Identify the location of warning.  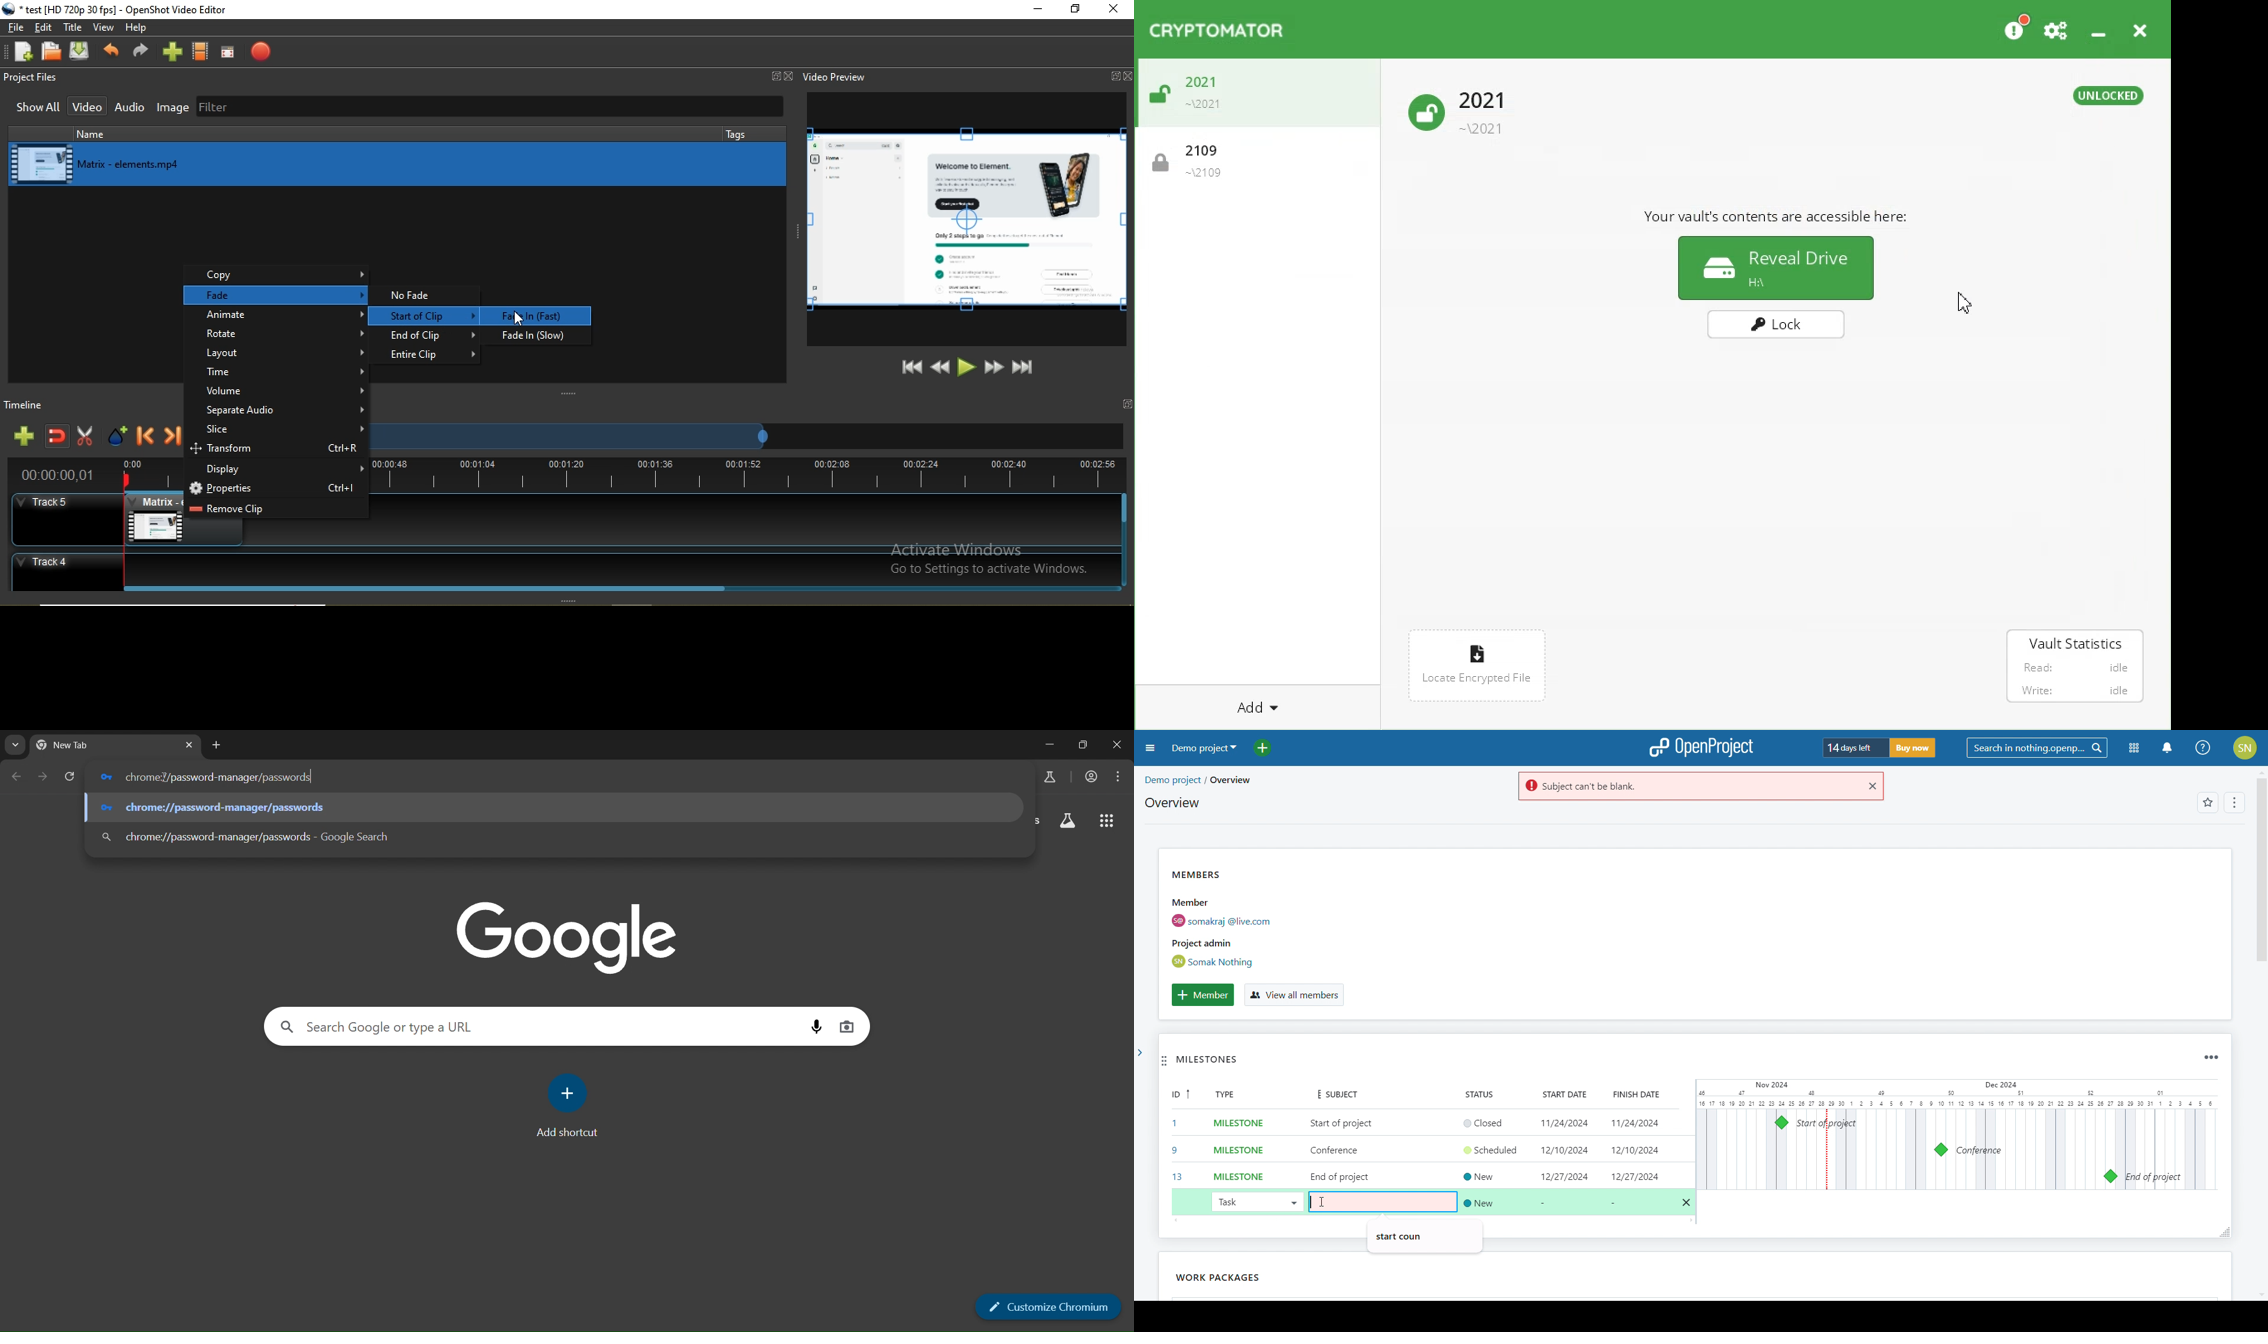
(1686, 787).